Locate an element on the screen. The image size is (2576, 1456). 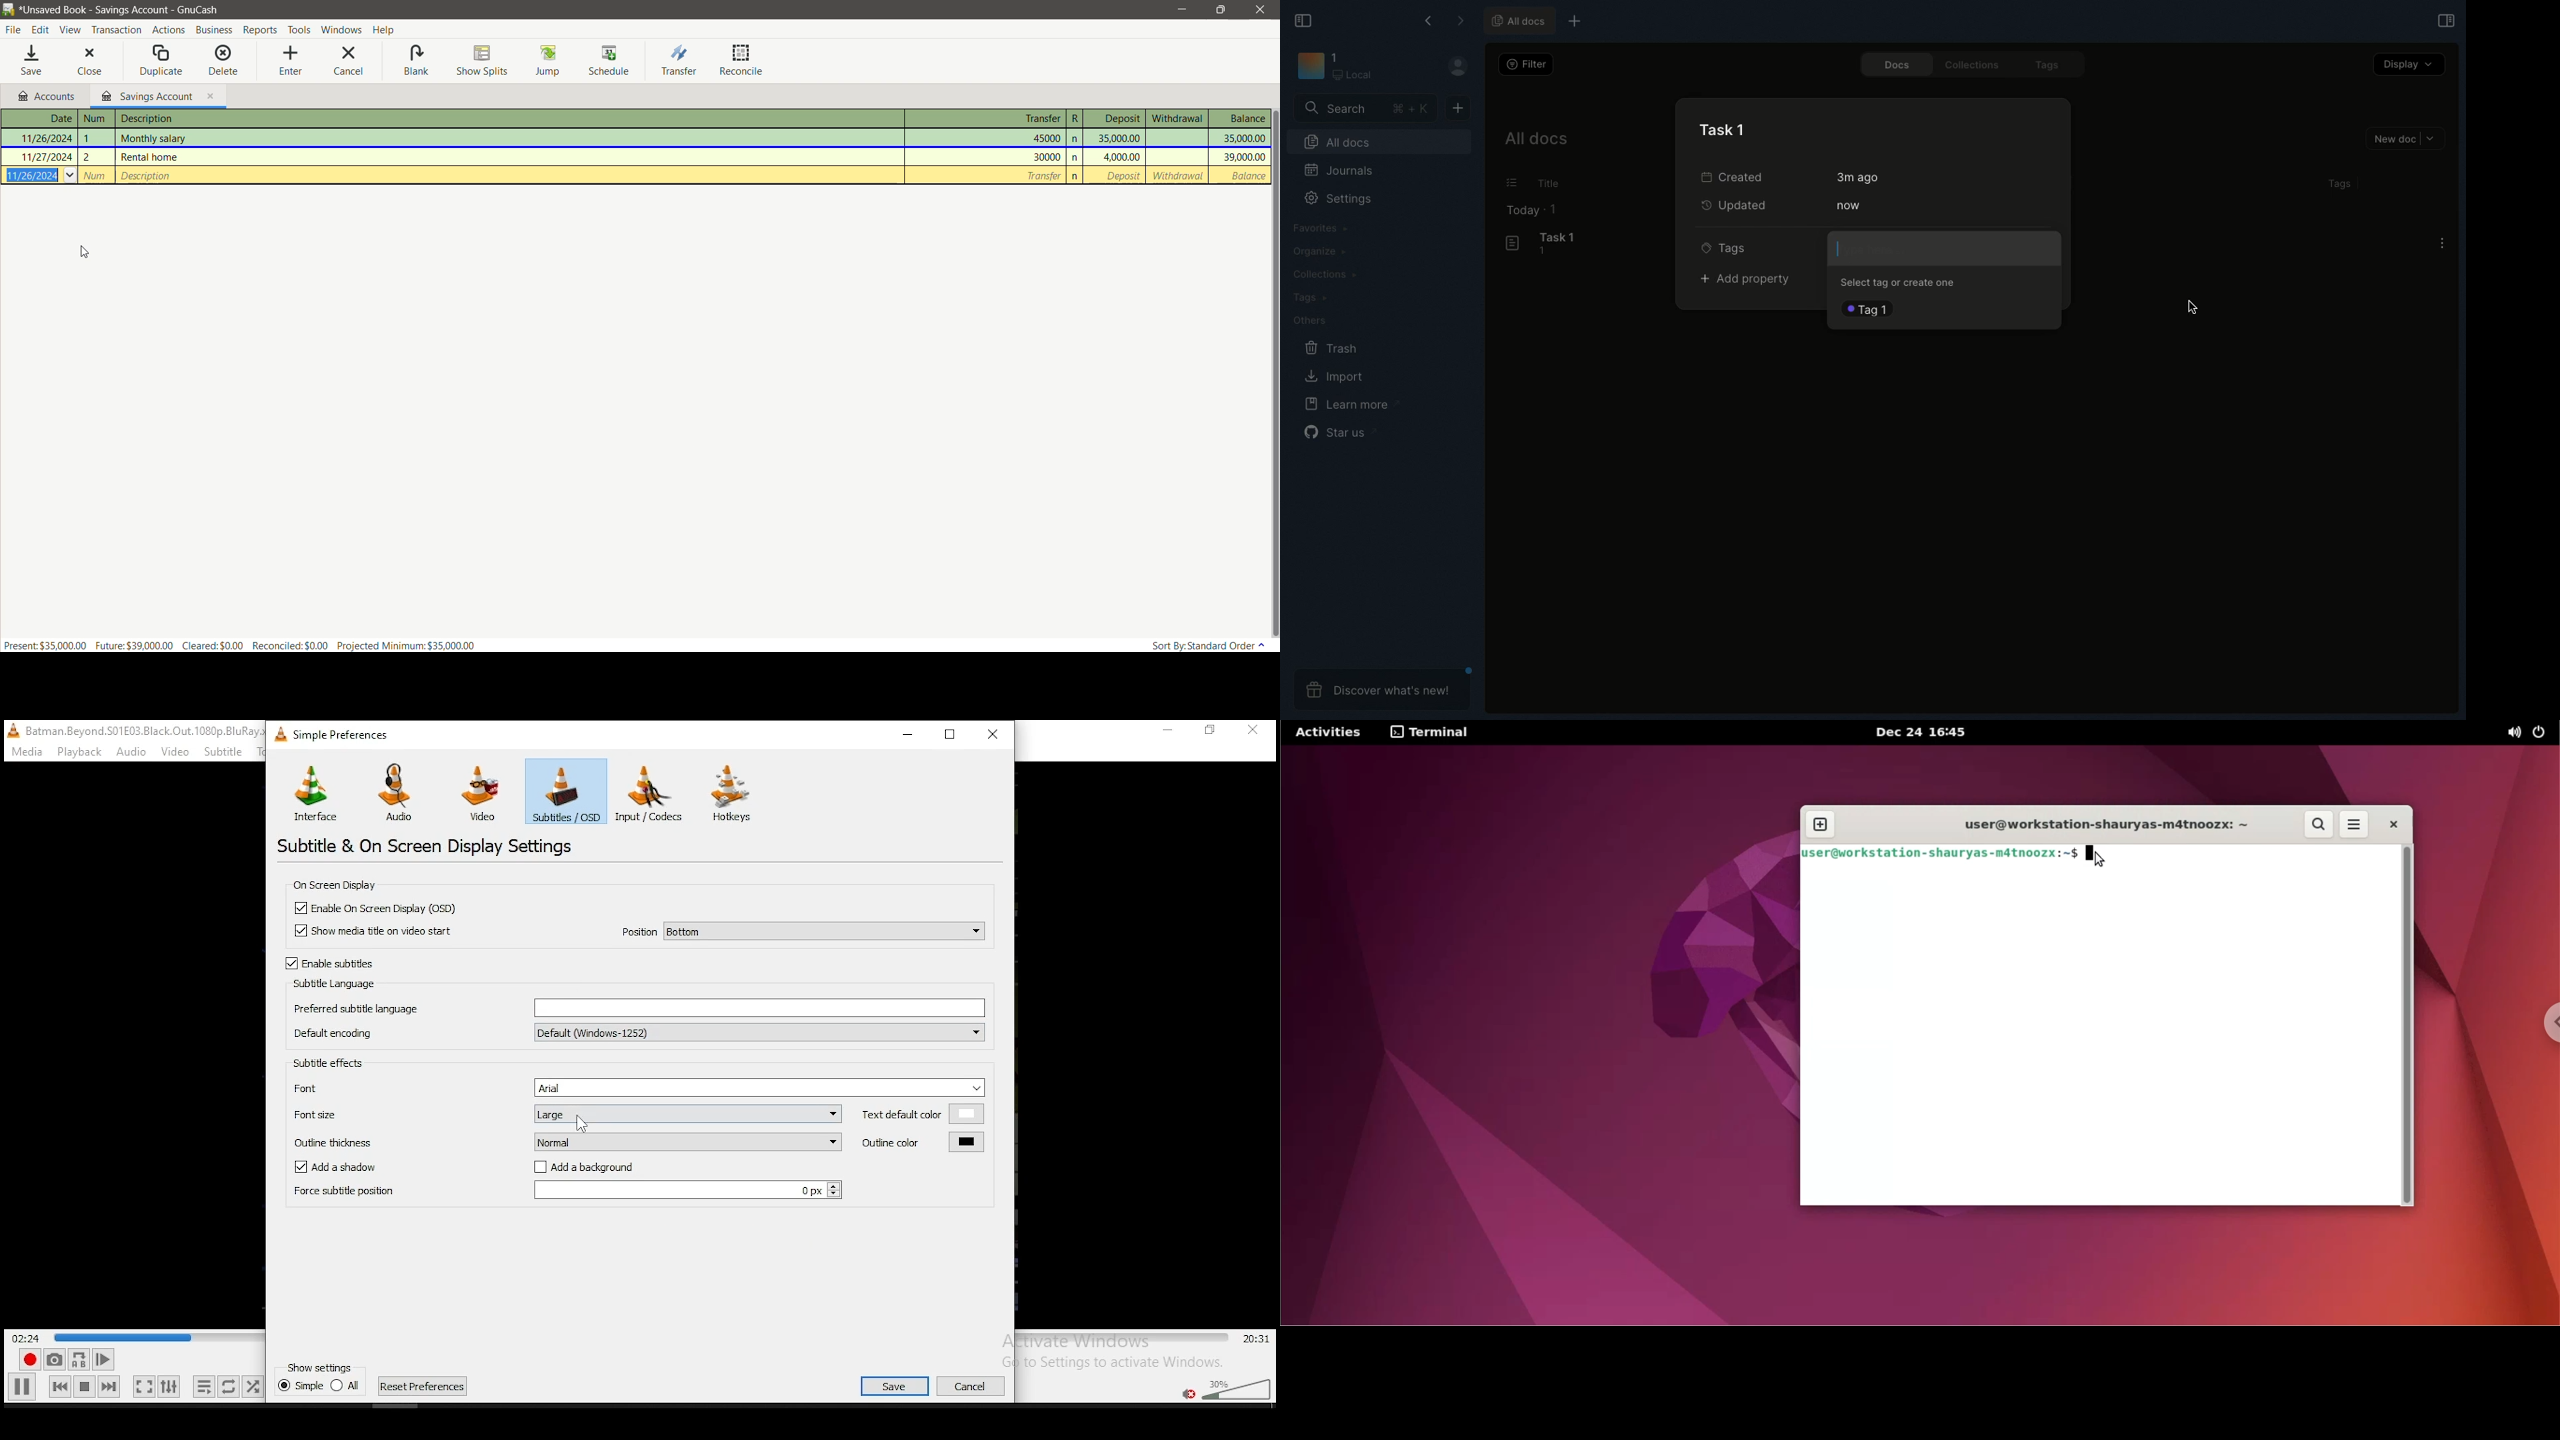
n is located at coordinates (1076, 138).